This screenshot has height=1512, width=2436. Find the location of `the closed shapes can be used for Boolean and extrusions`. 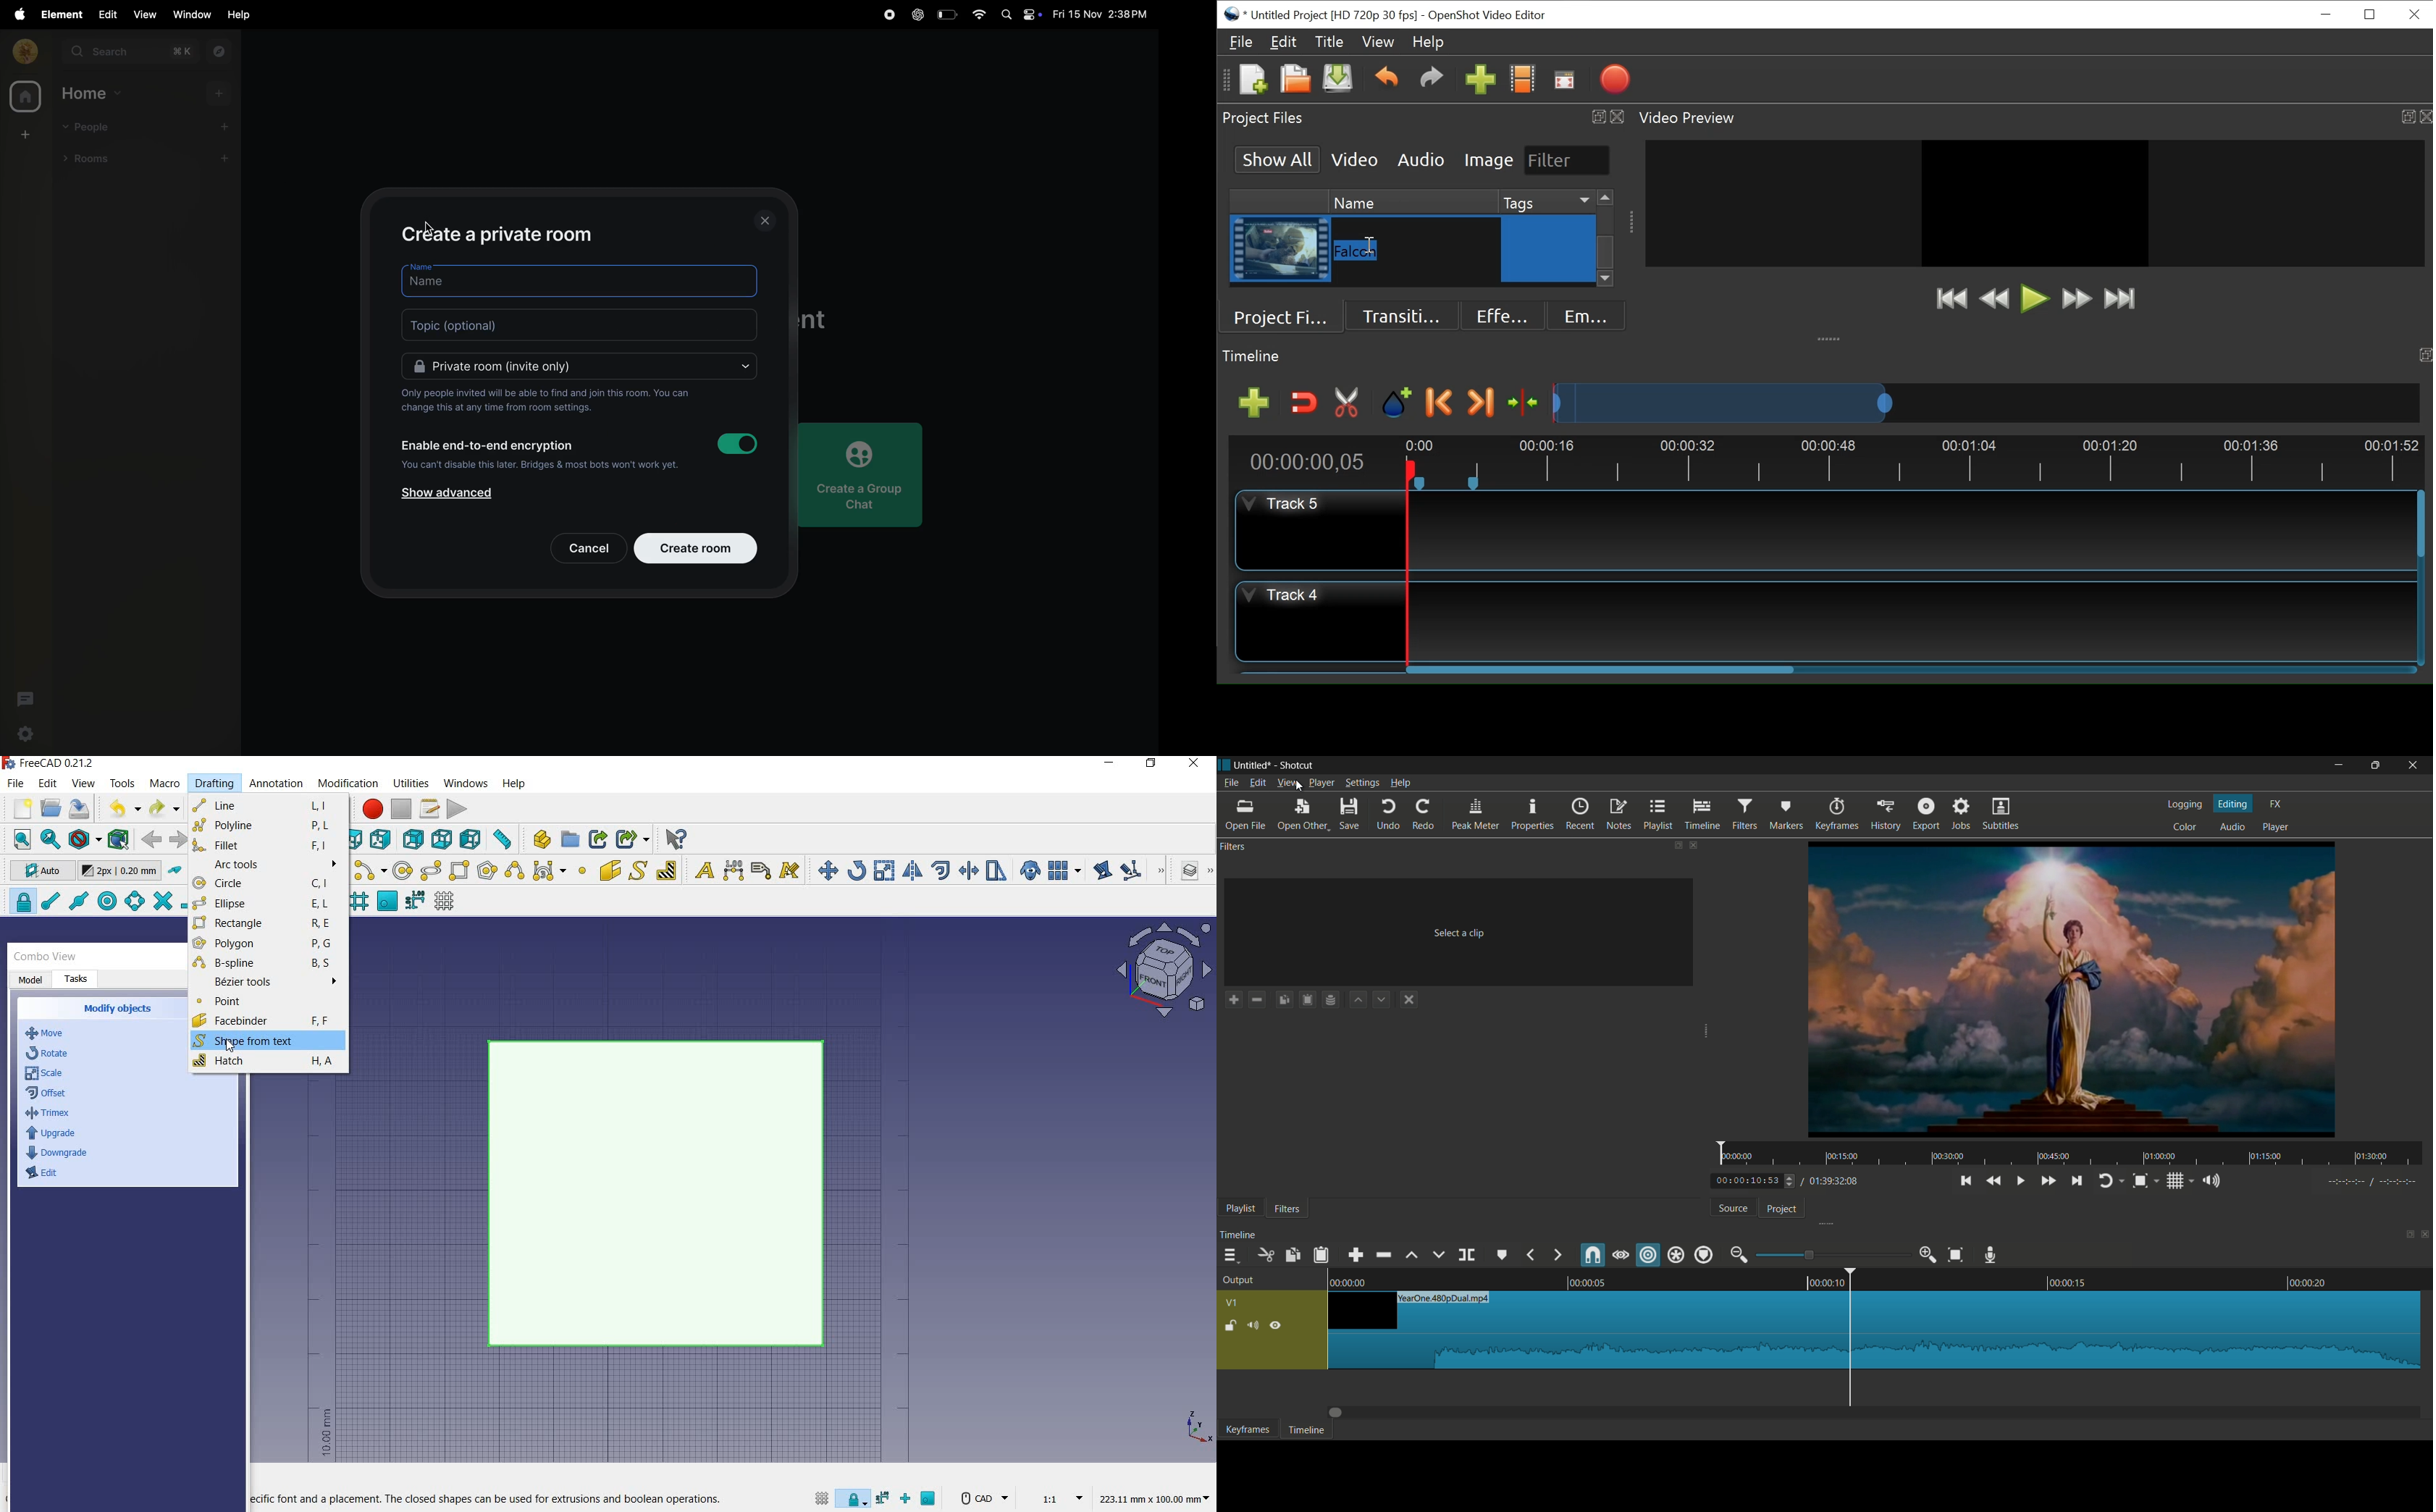

the closed shapes can be used for Boolean and extrusions is located at coordinates (488, 1500).